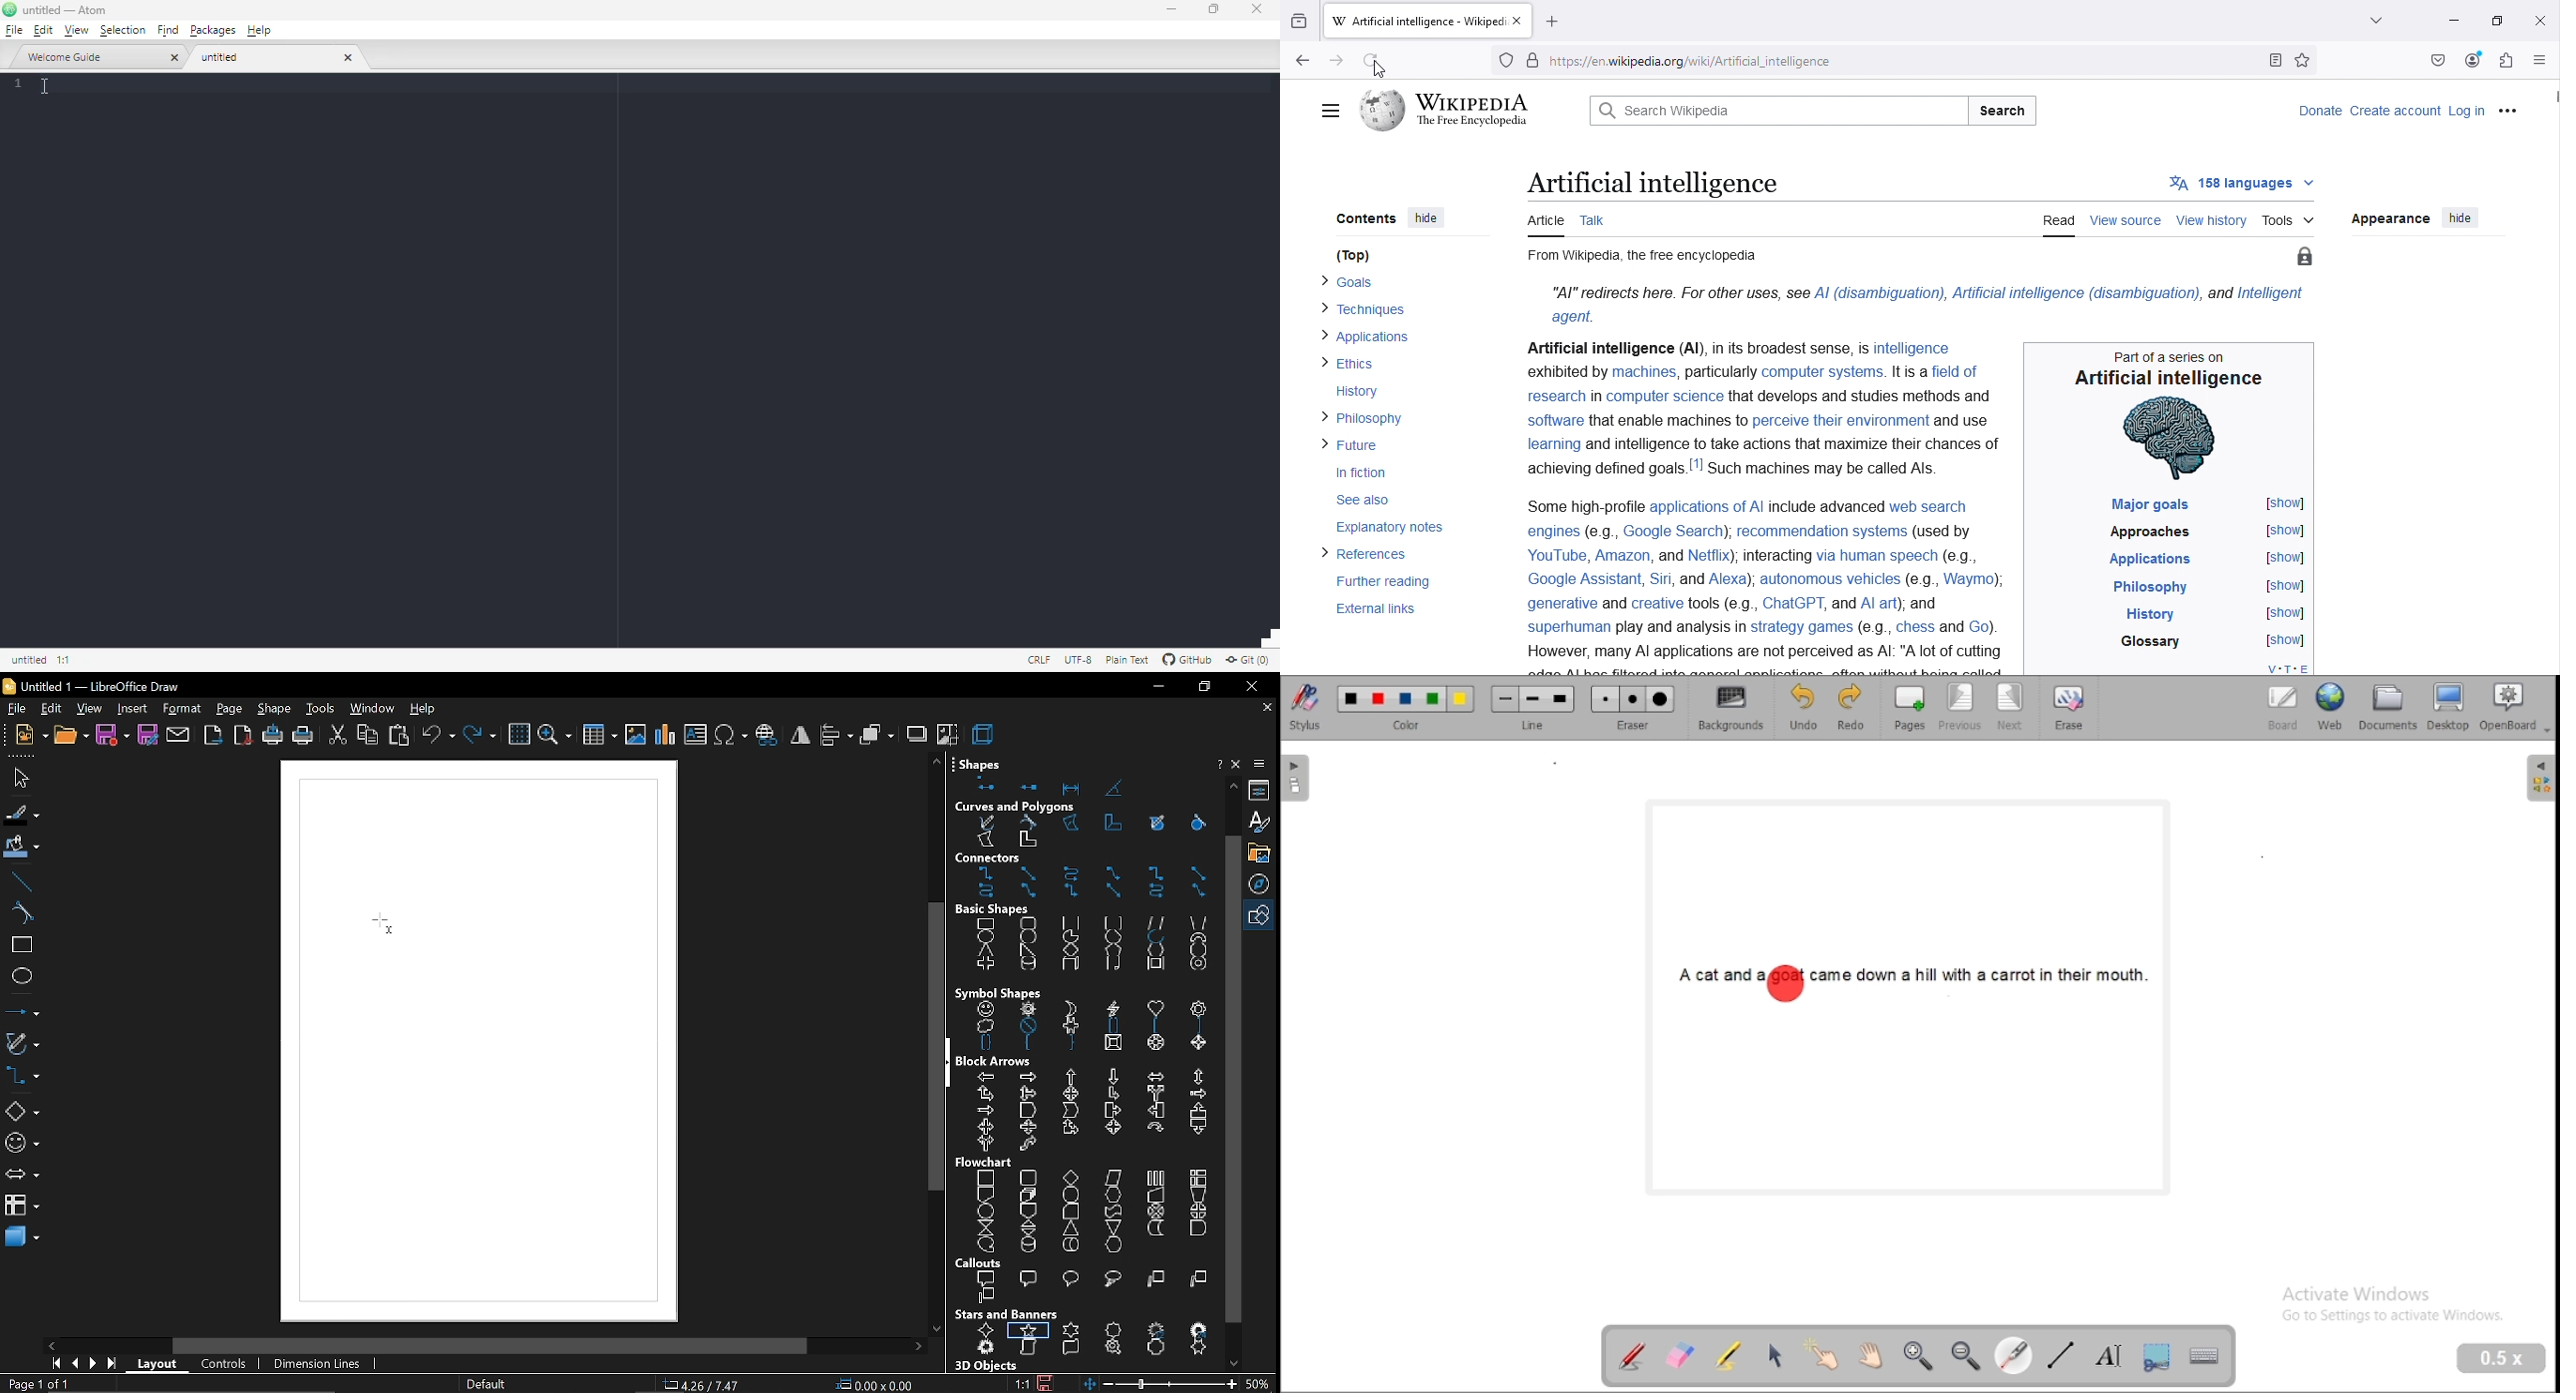  I want to click on edit, so click(43, 30).